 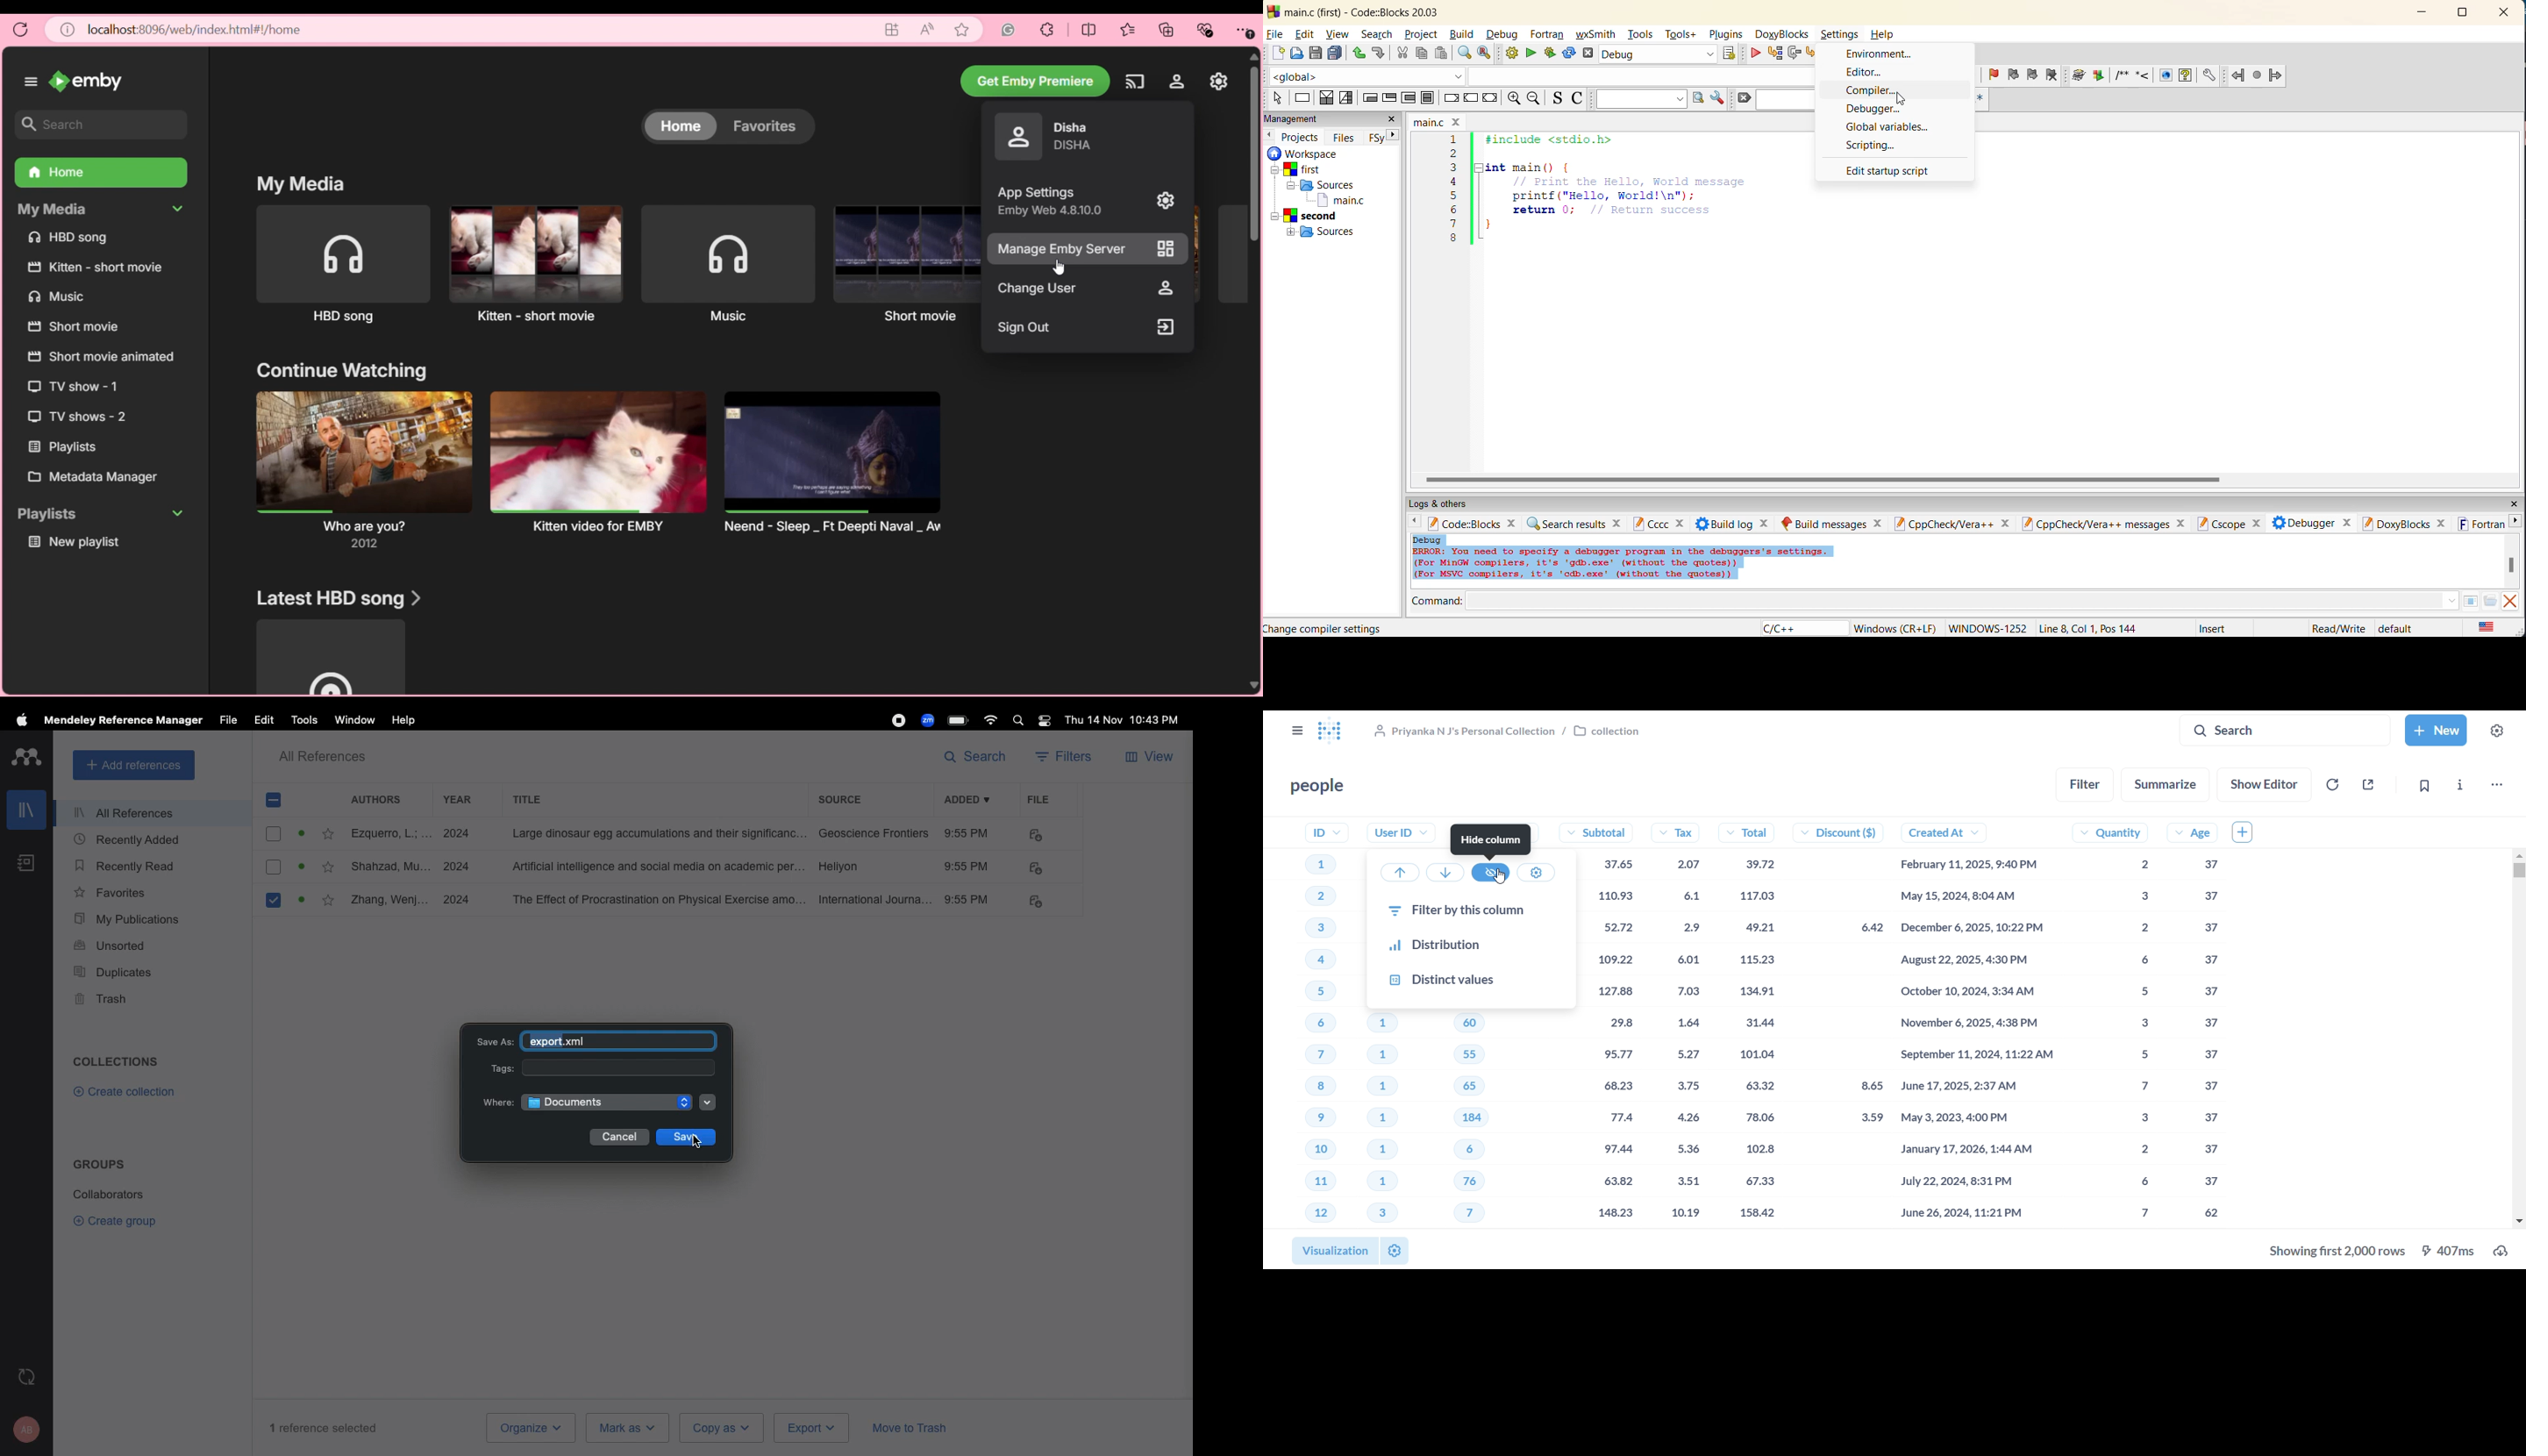 What do you see at coordinates (1423, 54) in the screenshot?
I see `copy` at bounding box center [1423, 54].